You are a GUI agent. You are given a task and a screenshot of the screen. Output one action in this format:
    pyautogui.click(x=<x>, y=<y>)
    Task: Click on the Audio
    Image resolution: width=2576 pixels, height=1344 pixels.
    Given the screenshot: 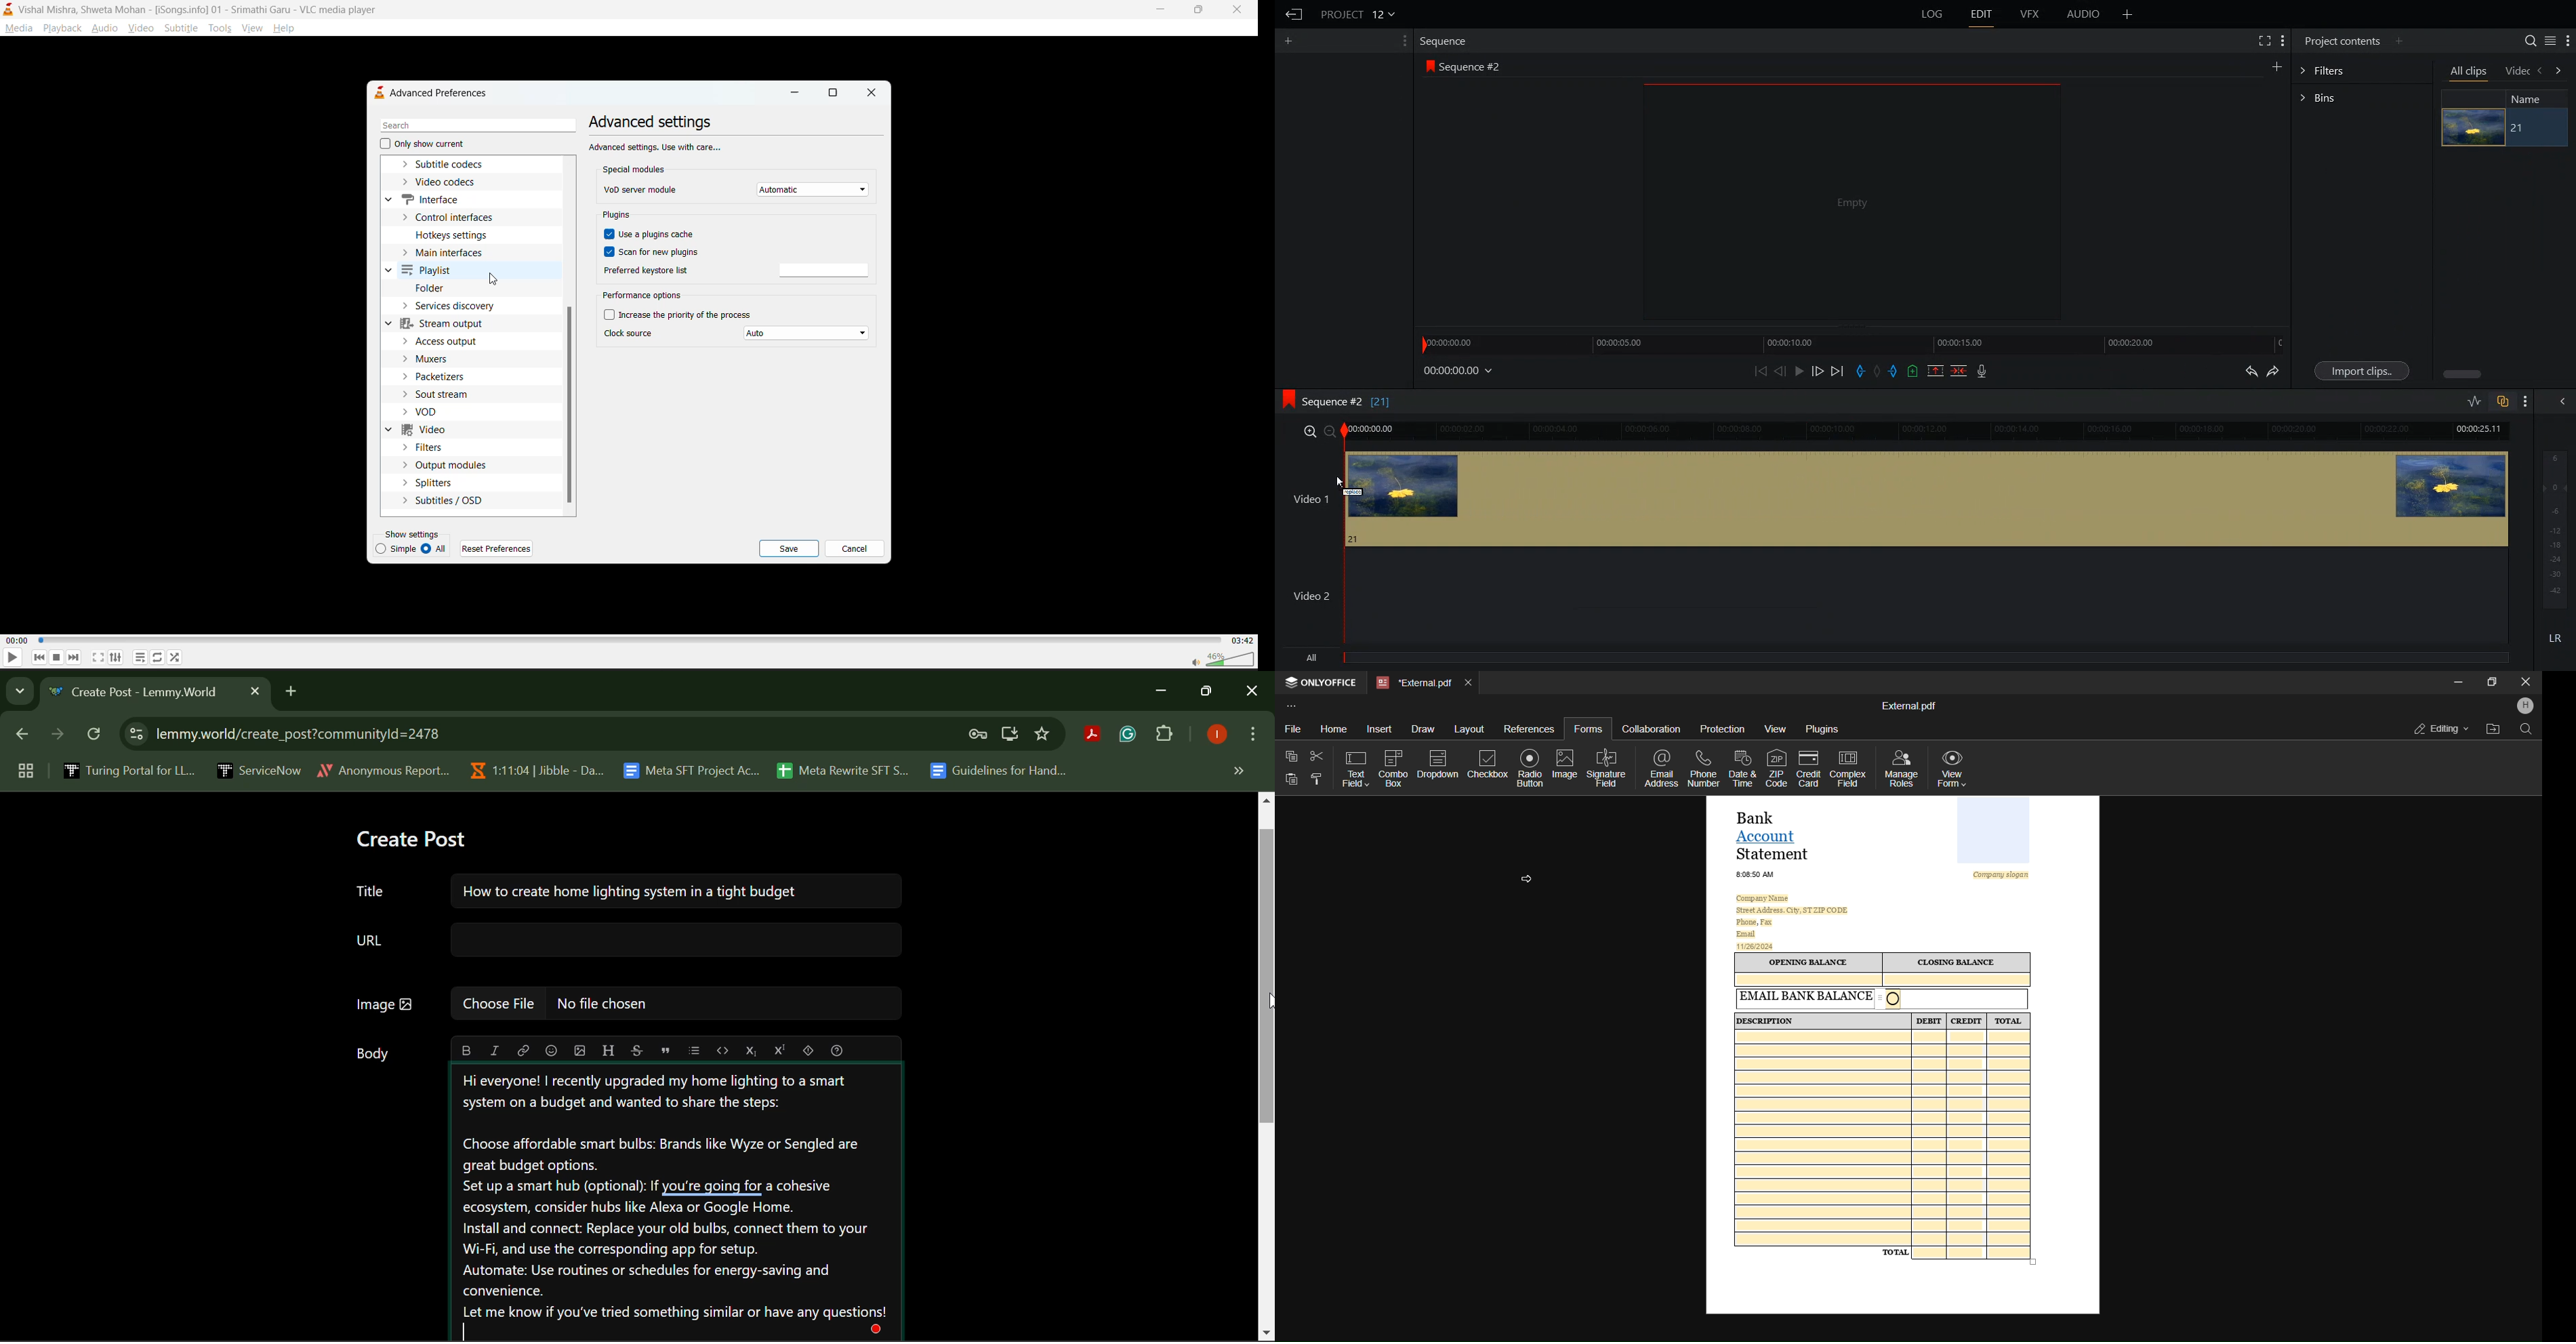 What is the action you would take?
    pyautogui.click(x=2085, y=14)
    